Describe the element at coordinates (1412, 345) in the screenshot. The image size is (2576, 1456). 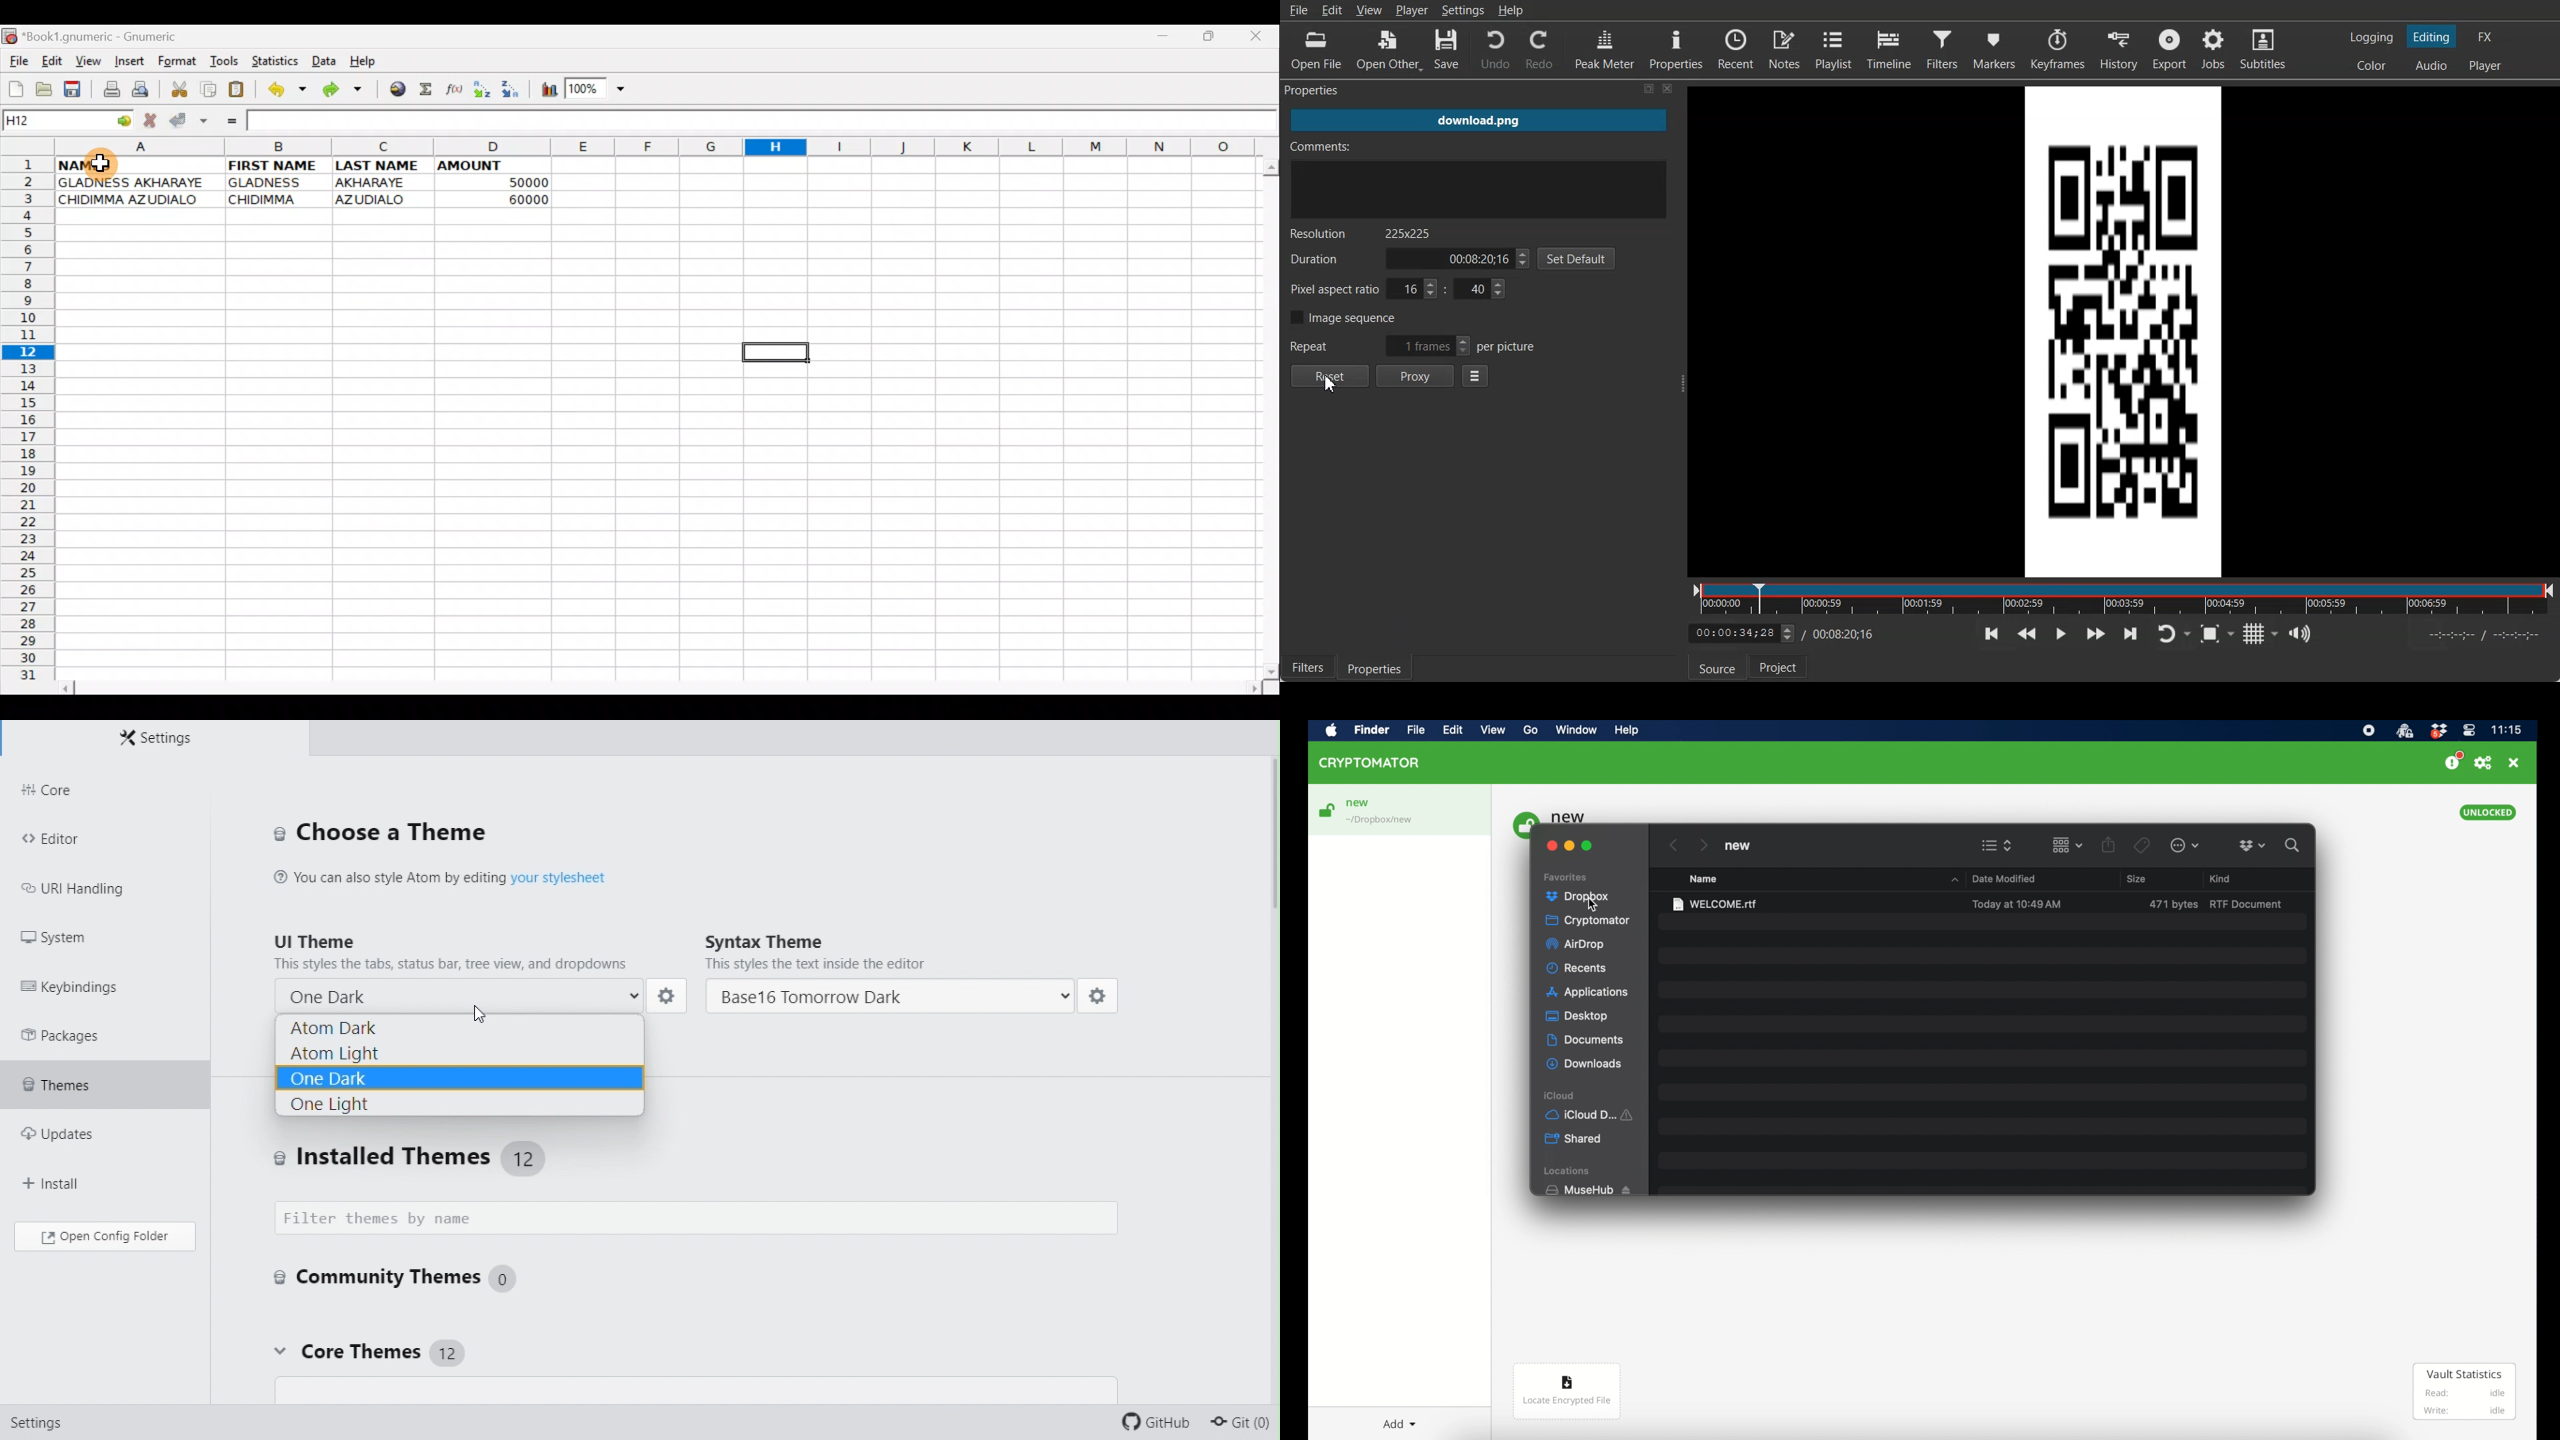
I see `Repeat pictures per frame adjuster` at that location.